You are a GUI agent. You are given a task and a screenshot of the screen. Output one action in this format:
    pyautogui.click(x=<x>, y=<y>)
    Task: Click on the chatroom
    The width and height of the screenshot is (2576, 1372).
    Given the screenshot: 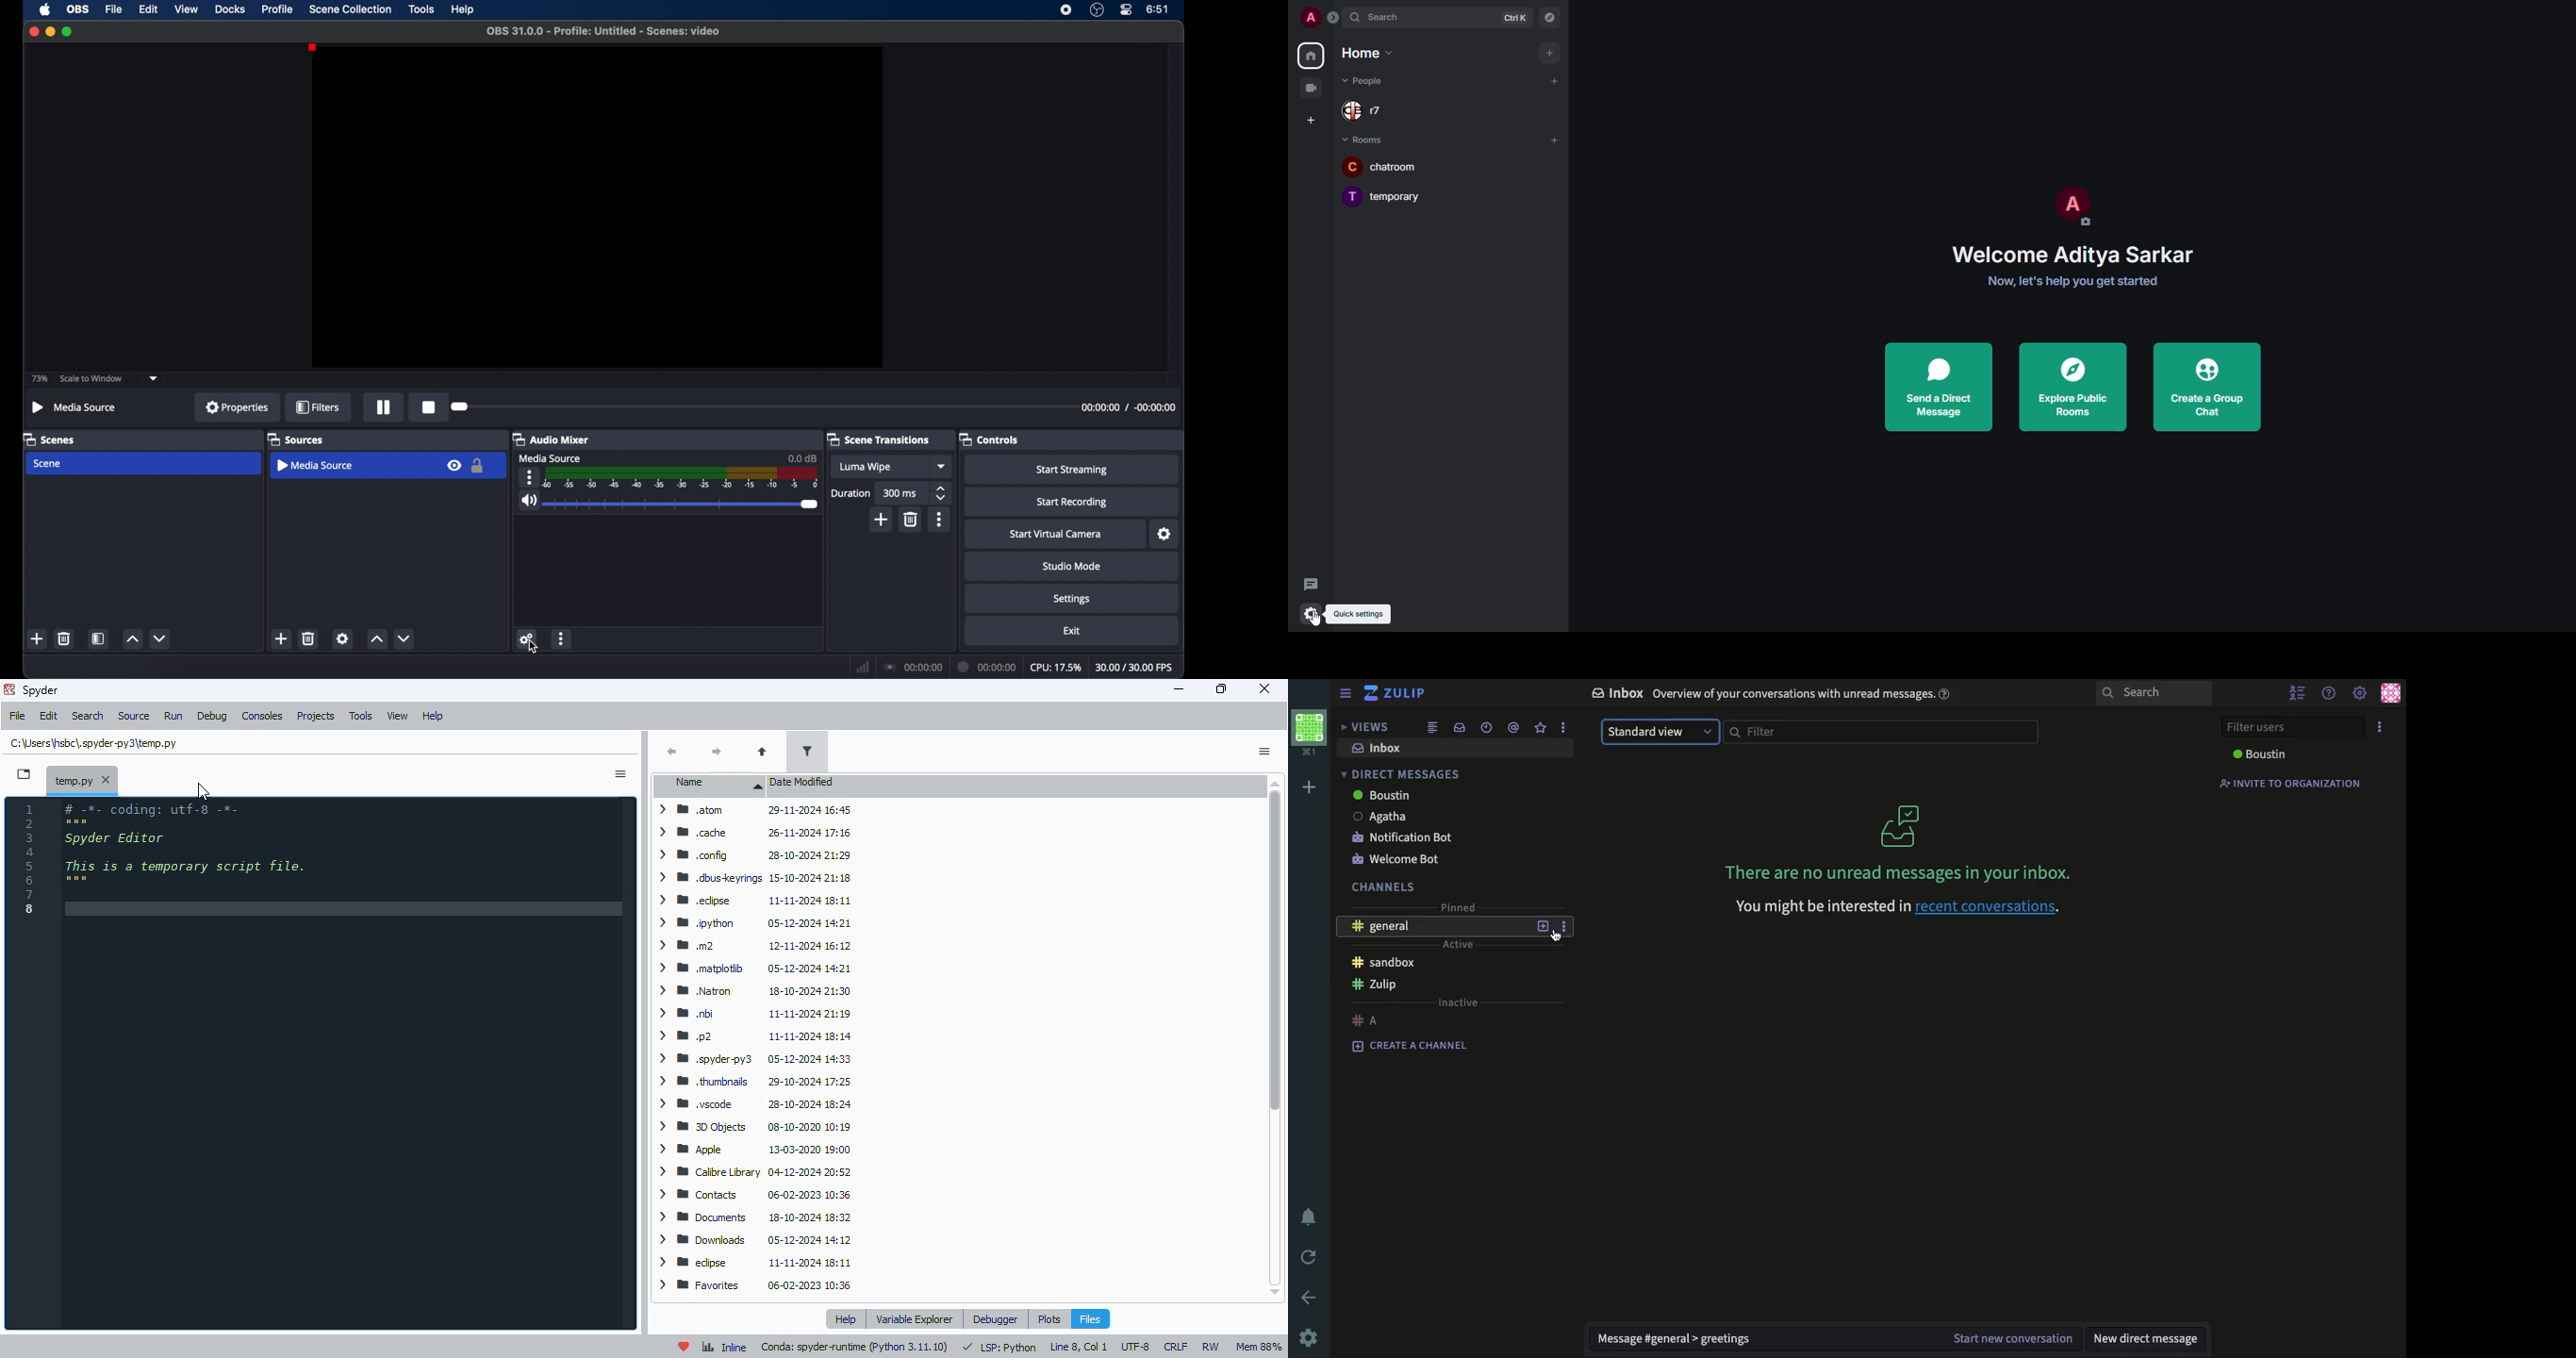 What is the action you would take?
    pyautogui.click(x=1386, y=166)
    